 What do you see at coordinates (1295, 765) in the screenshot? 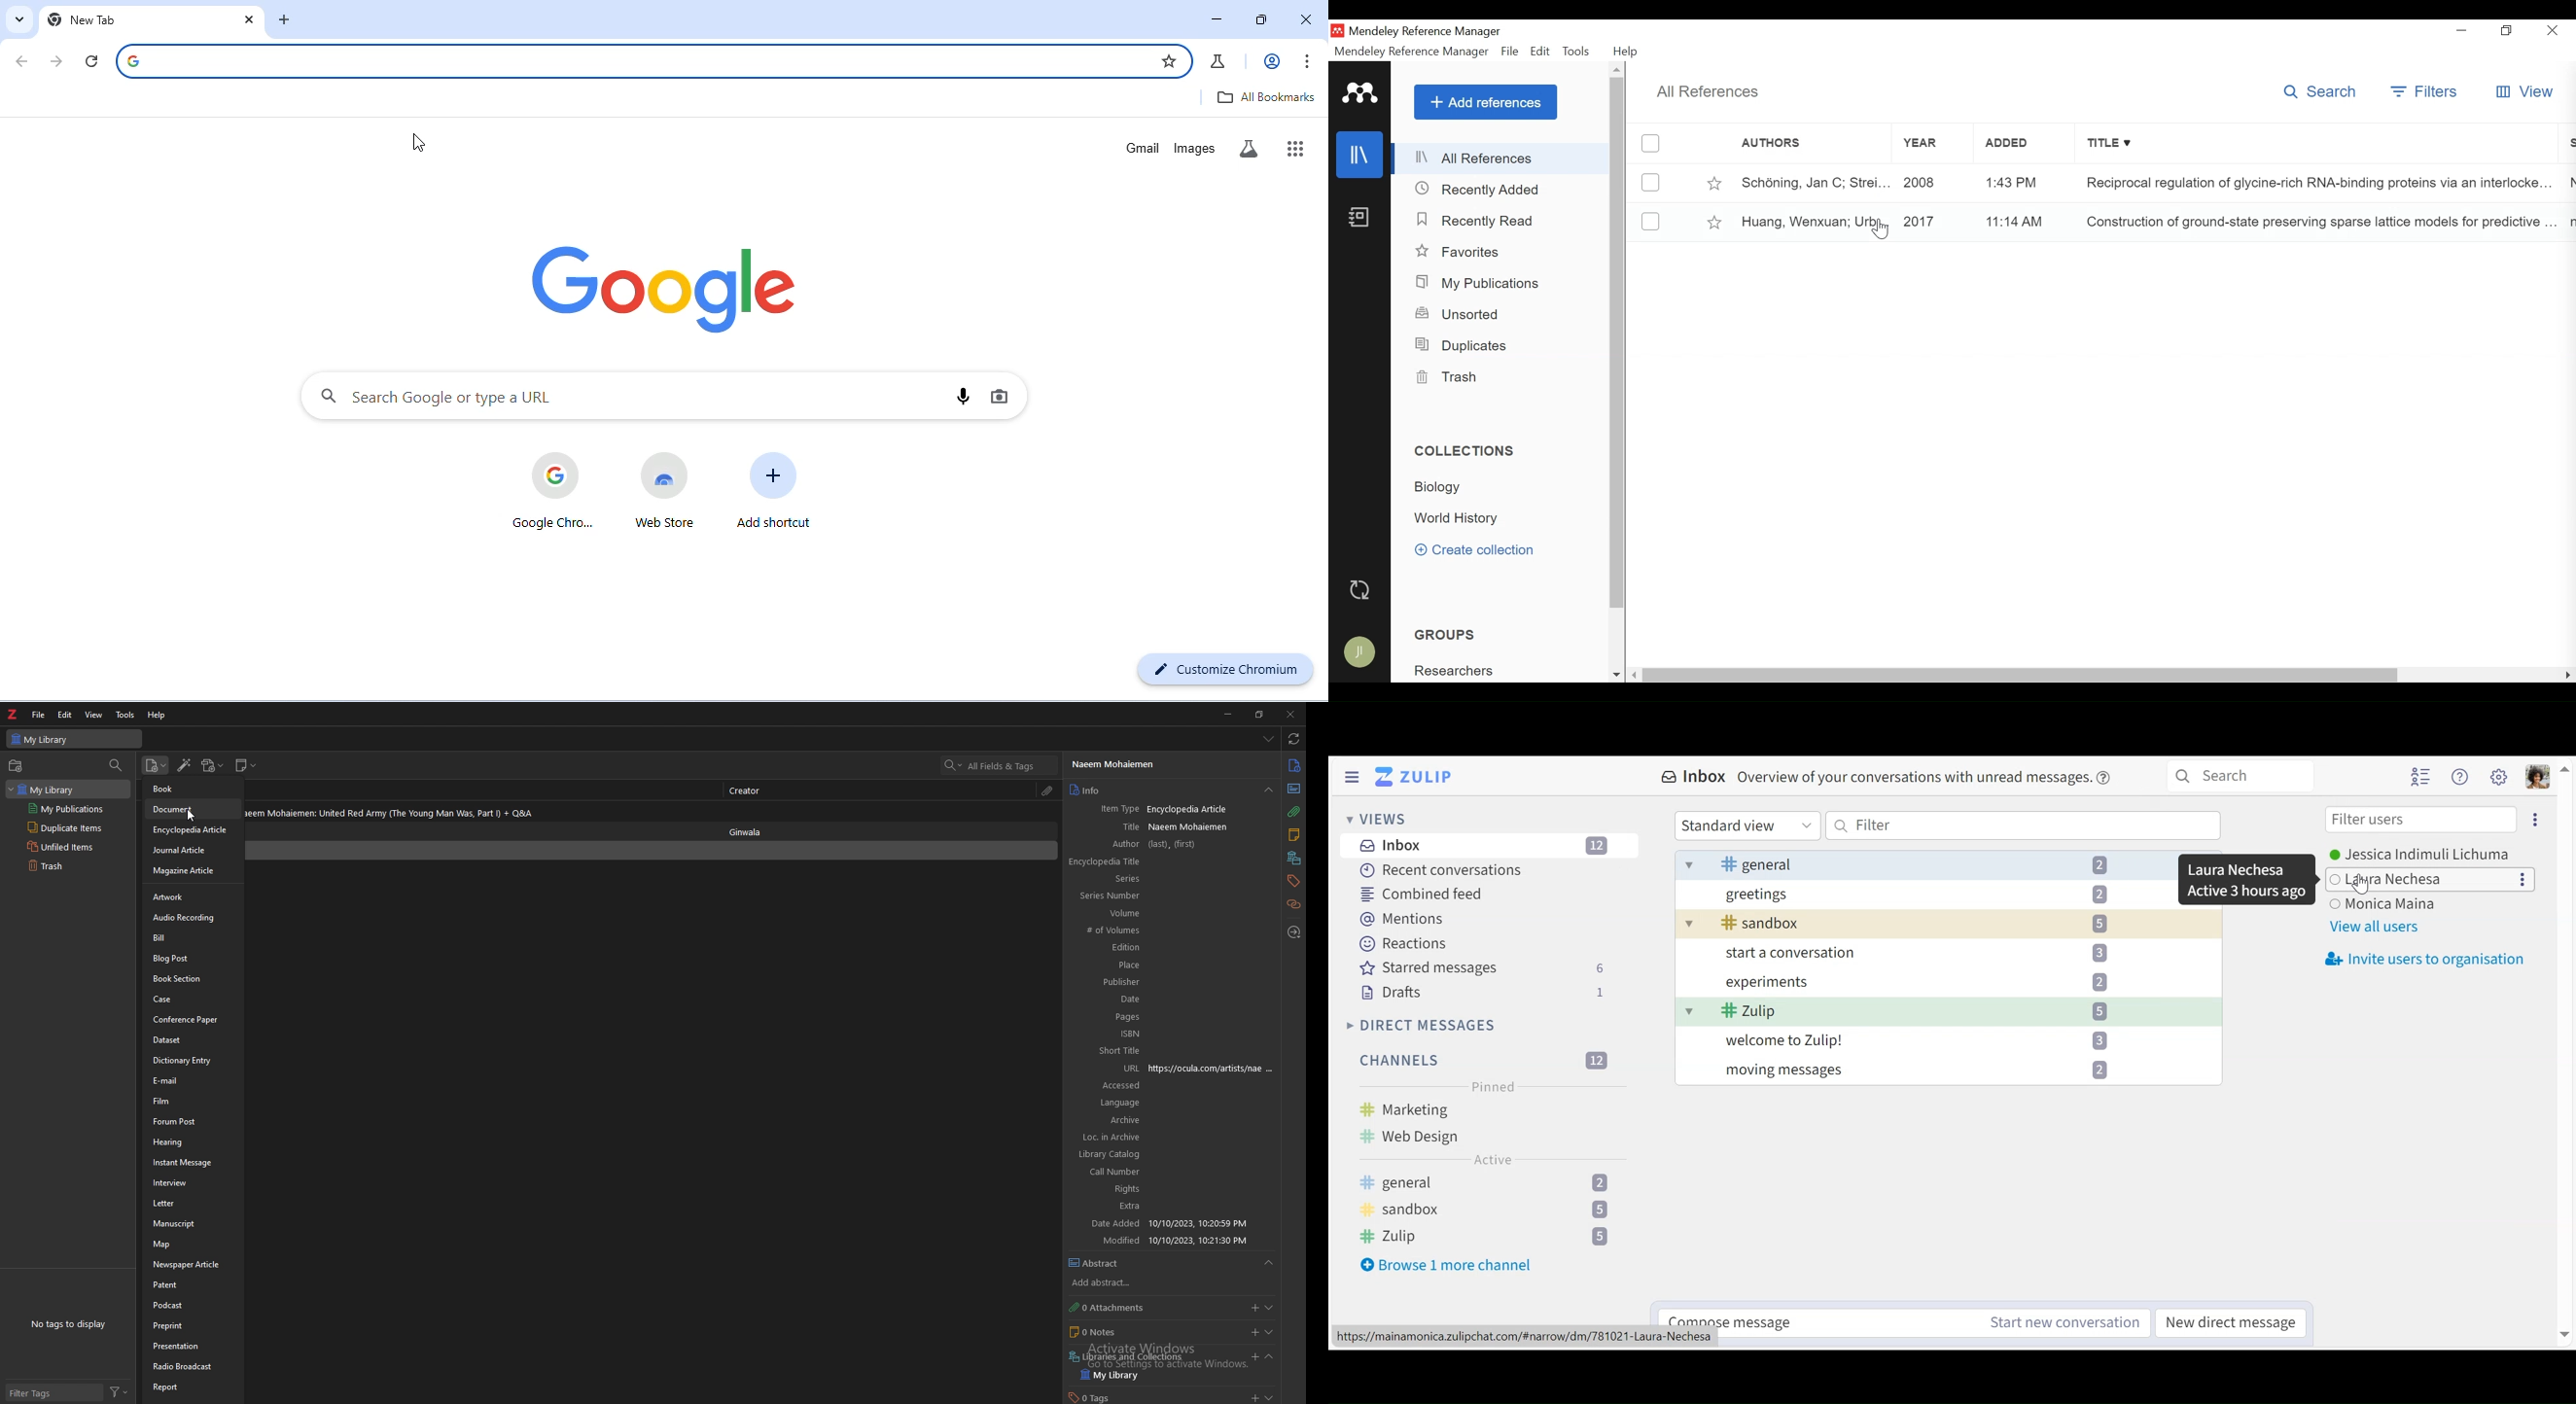
I see `info` at bounding box center [1295, 765].